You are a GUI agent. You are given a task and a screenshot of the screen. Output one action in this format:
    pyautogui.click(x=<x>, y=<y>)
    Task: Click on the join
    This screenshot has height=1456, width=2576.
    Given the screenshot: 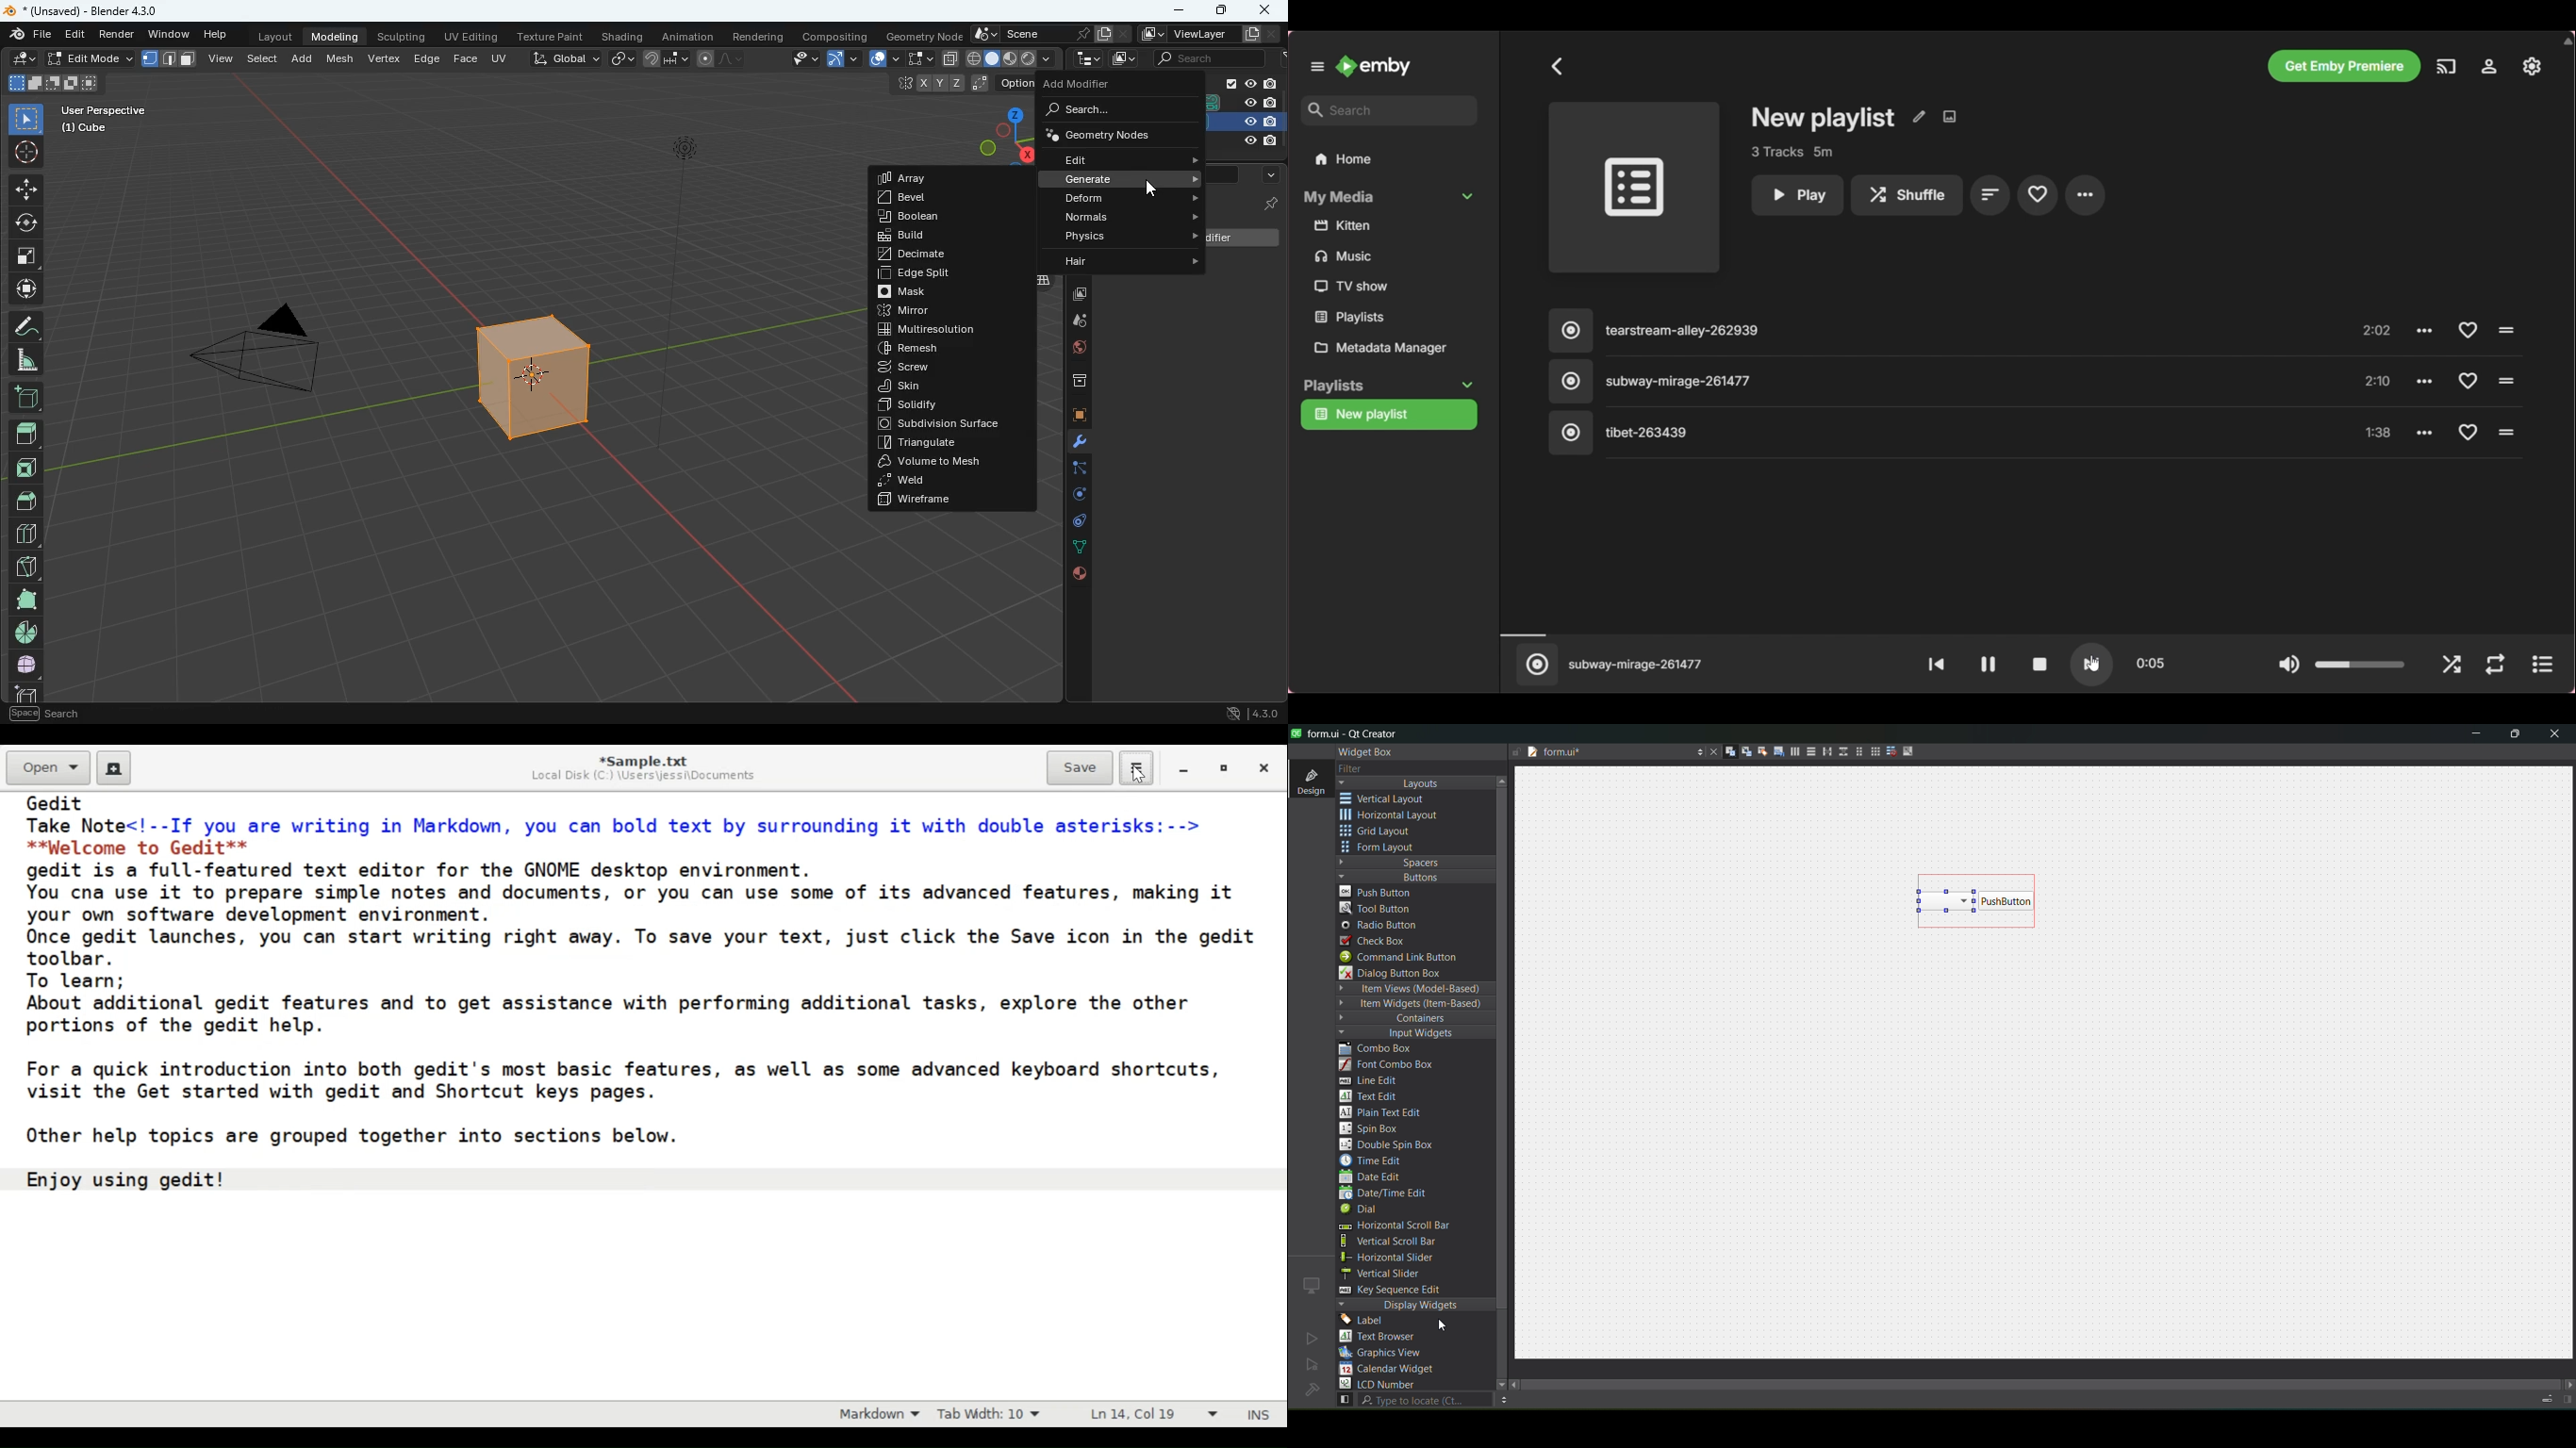 What is the action you would take?
    pyautogui.click(x=663, y=58)
    